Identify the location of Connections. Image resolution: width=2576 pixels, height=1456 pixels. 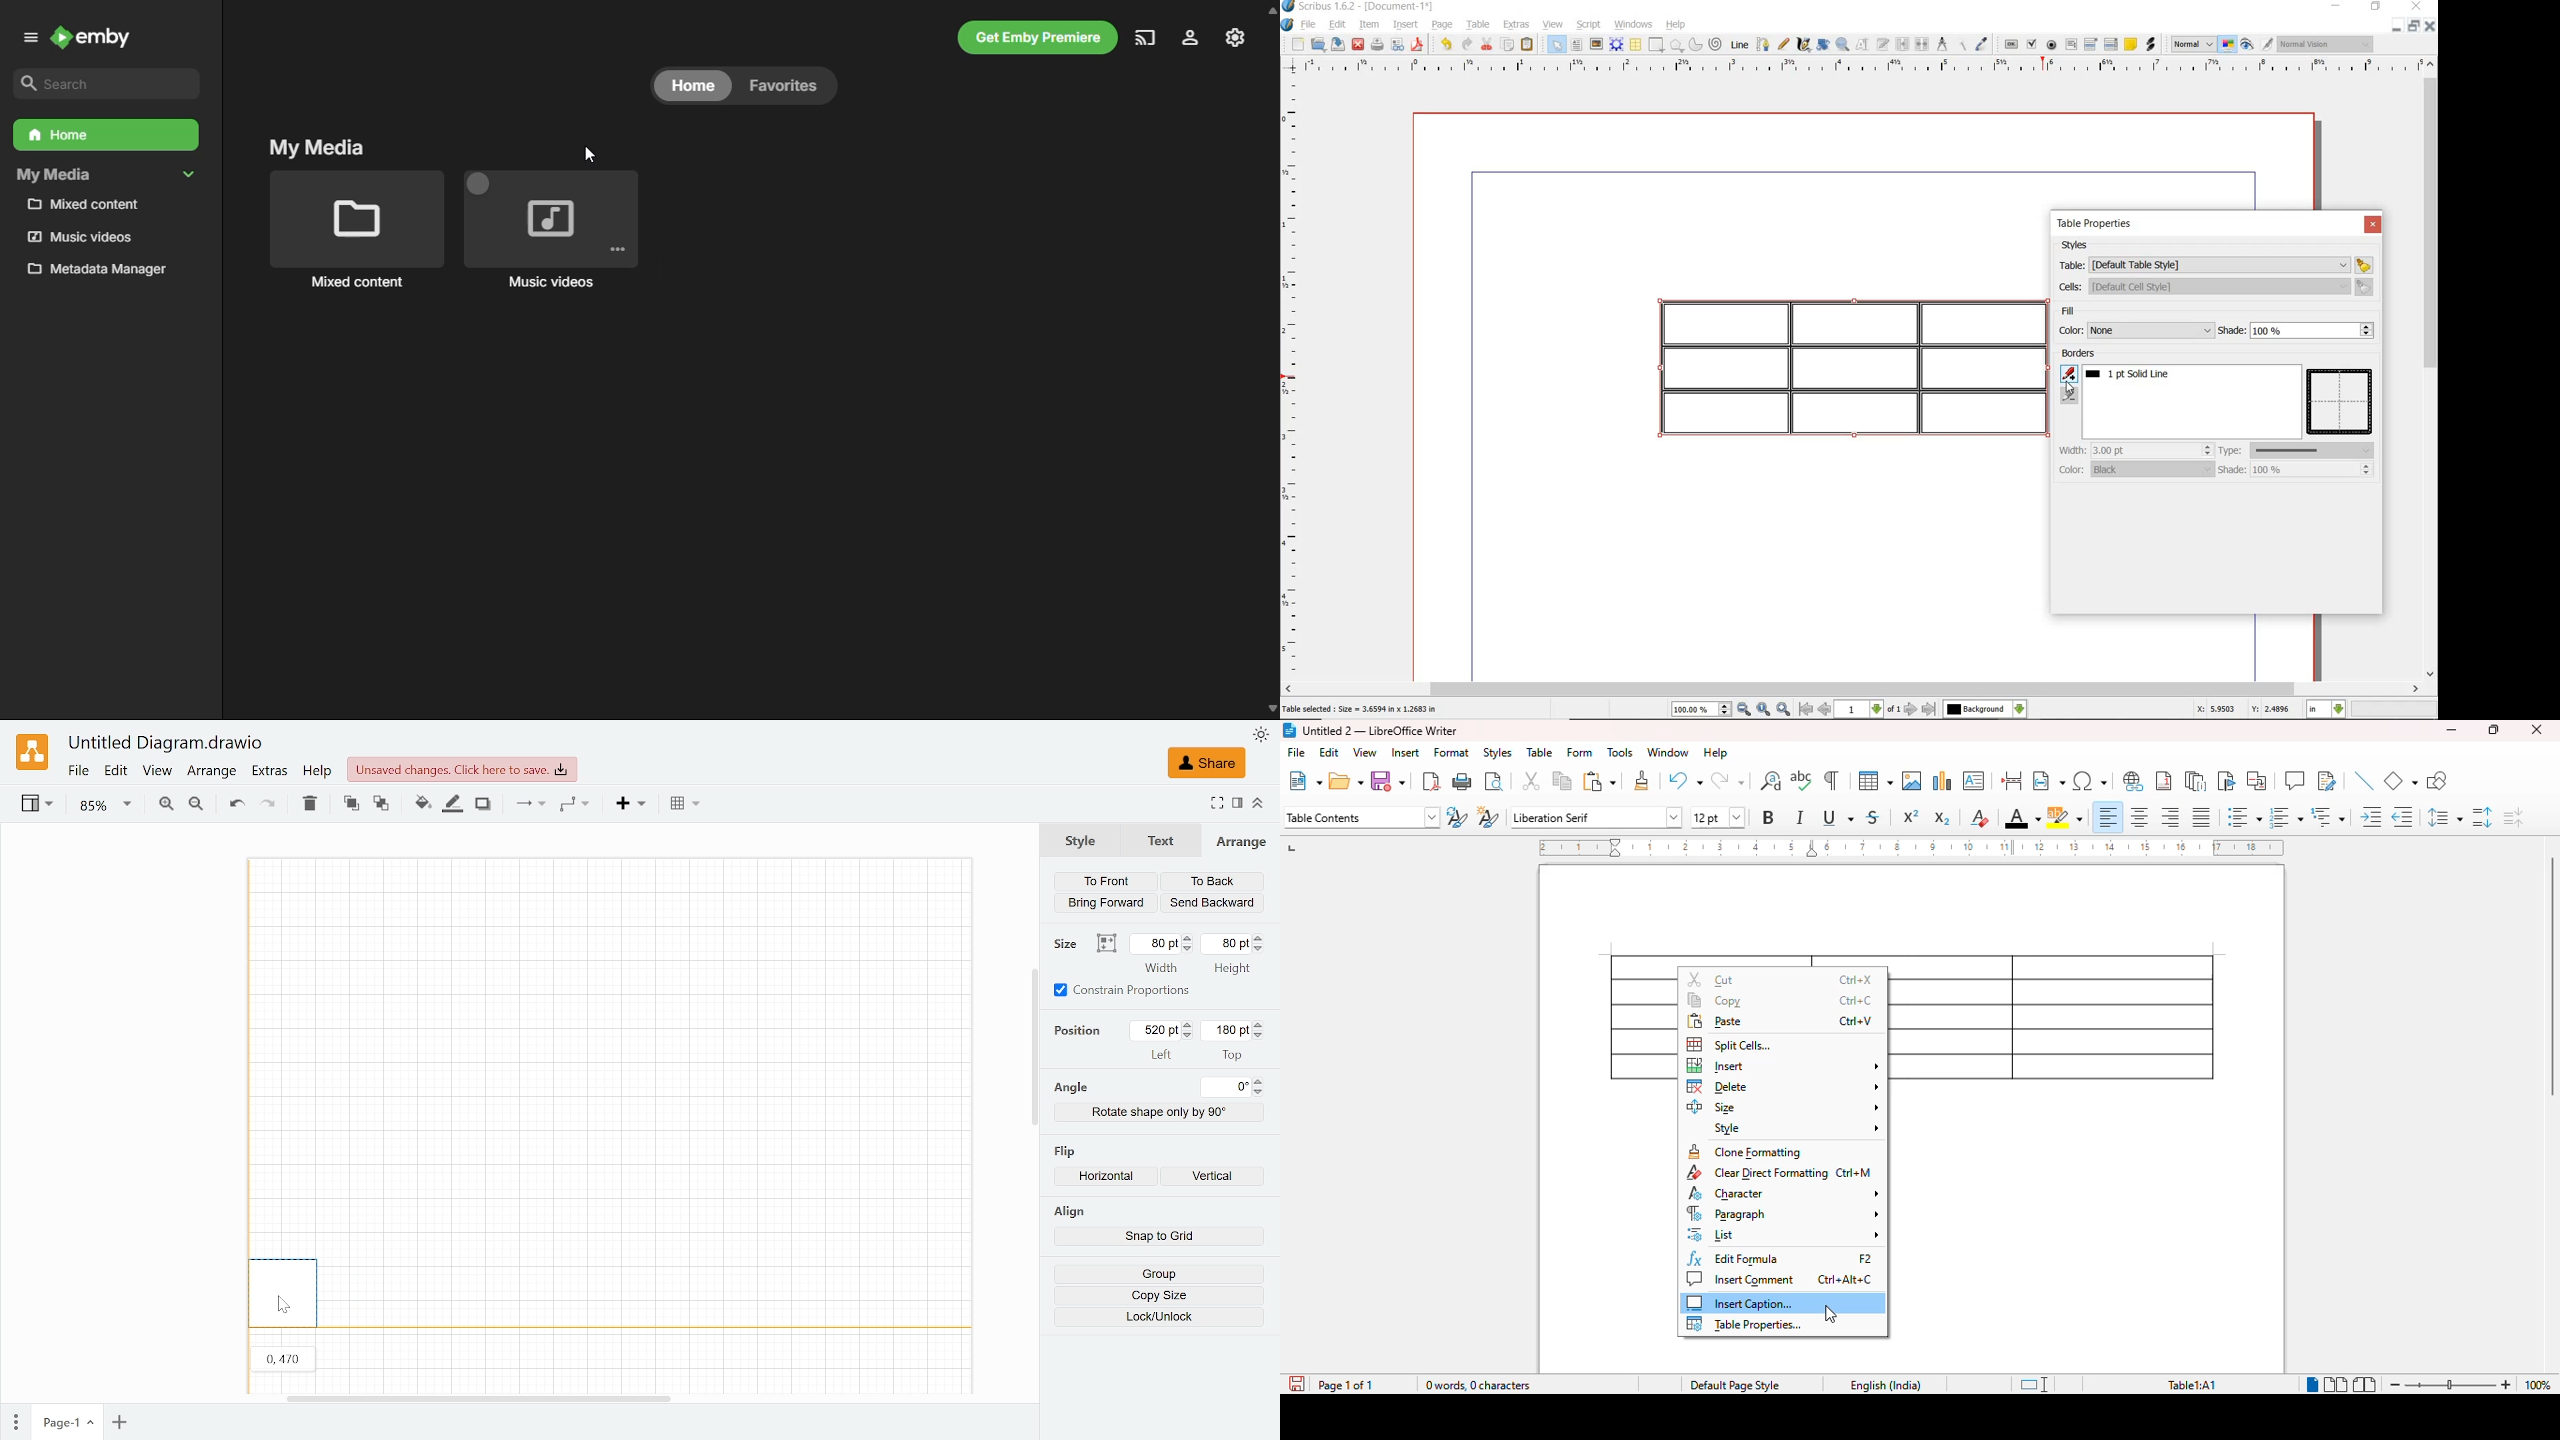
(528, 804).